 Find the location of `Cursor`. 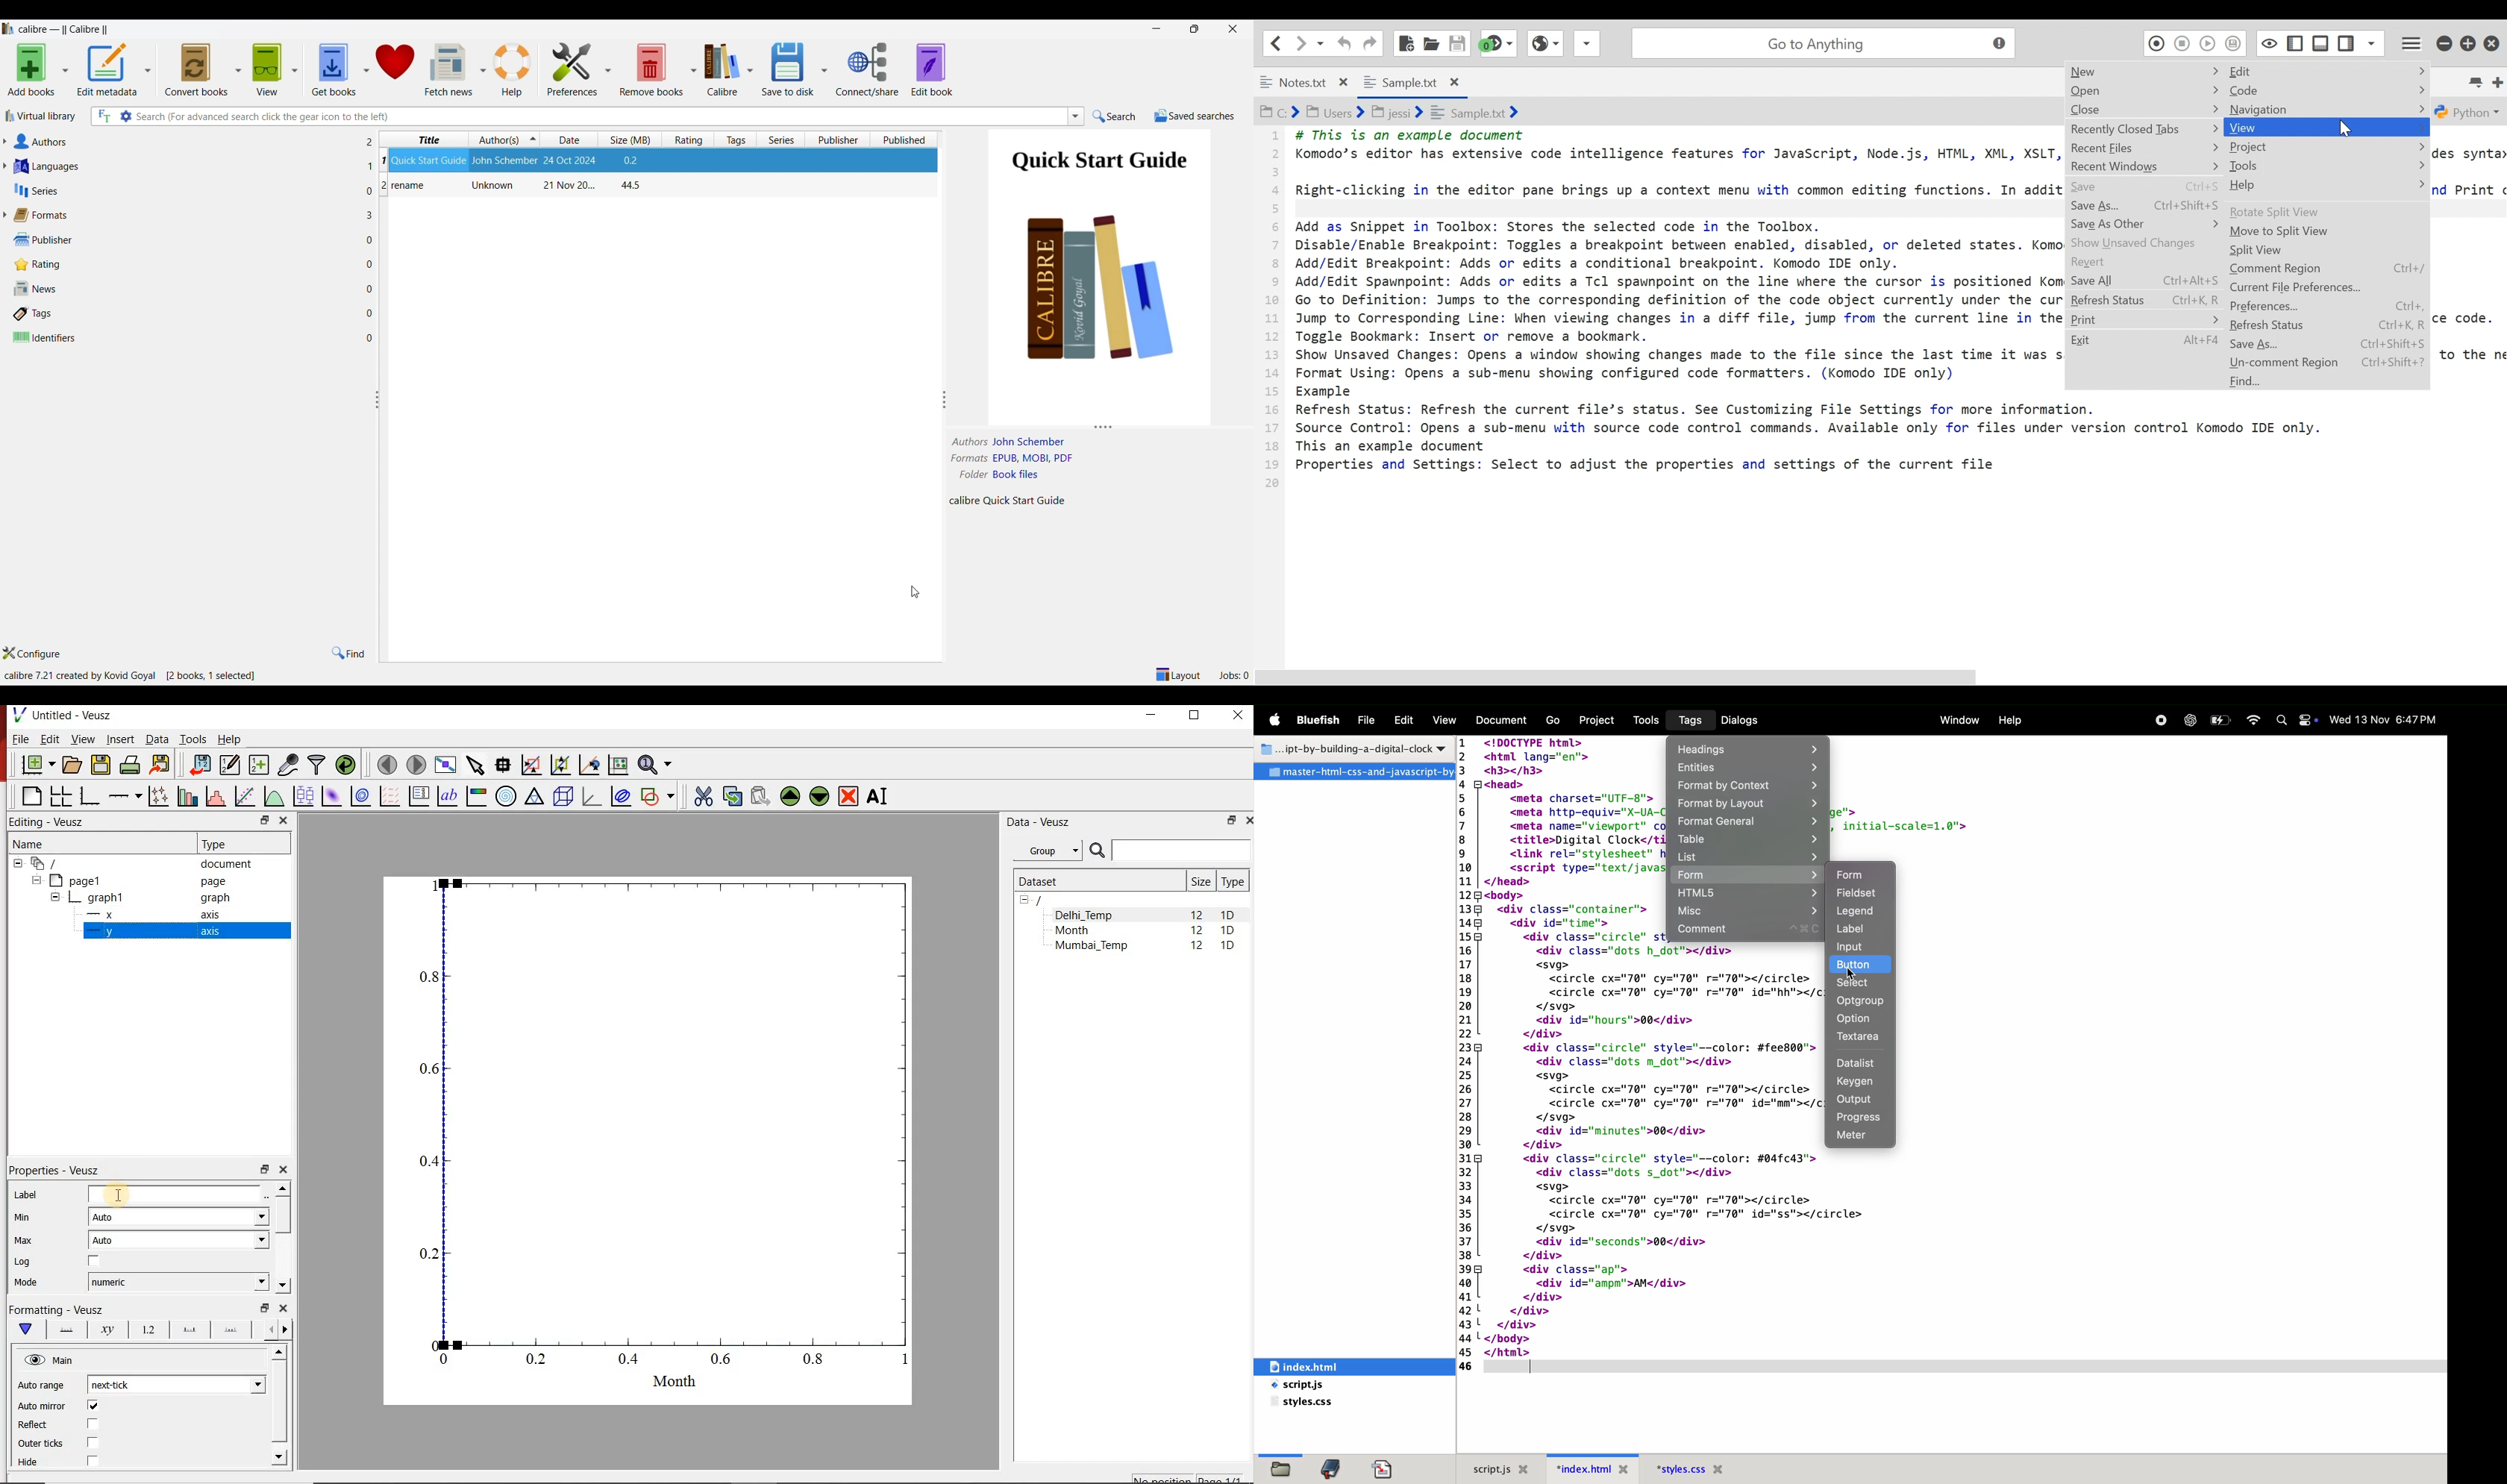

Cursor is located at coordinates (1853, 974).